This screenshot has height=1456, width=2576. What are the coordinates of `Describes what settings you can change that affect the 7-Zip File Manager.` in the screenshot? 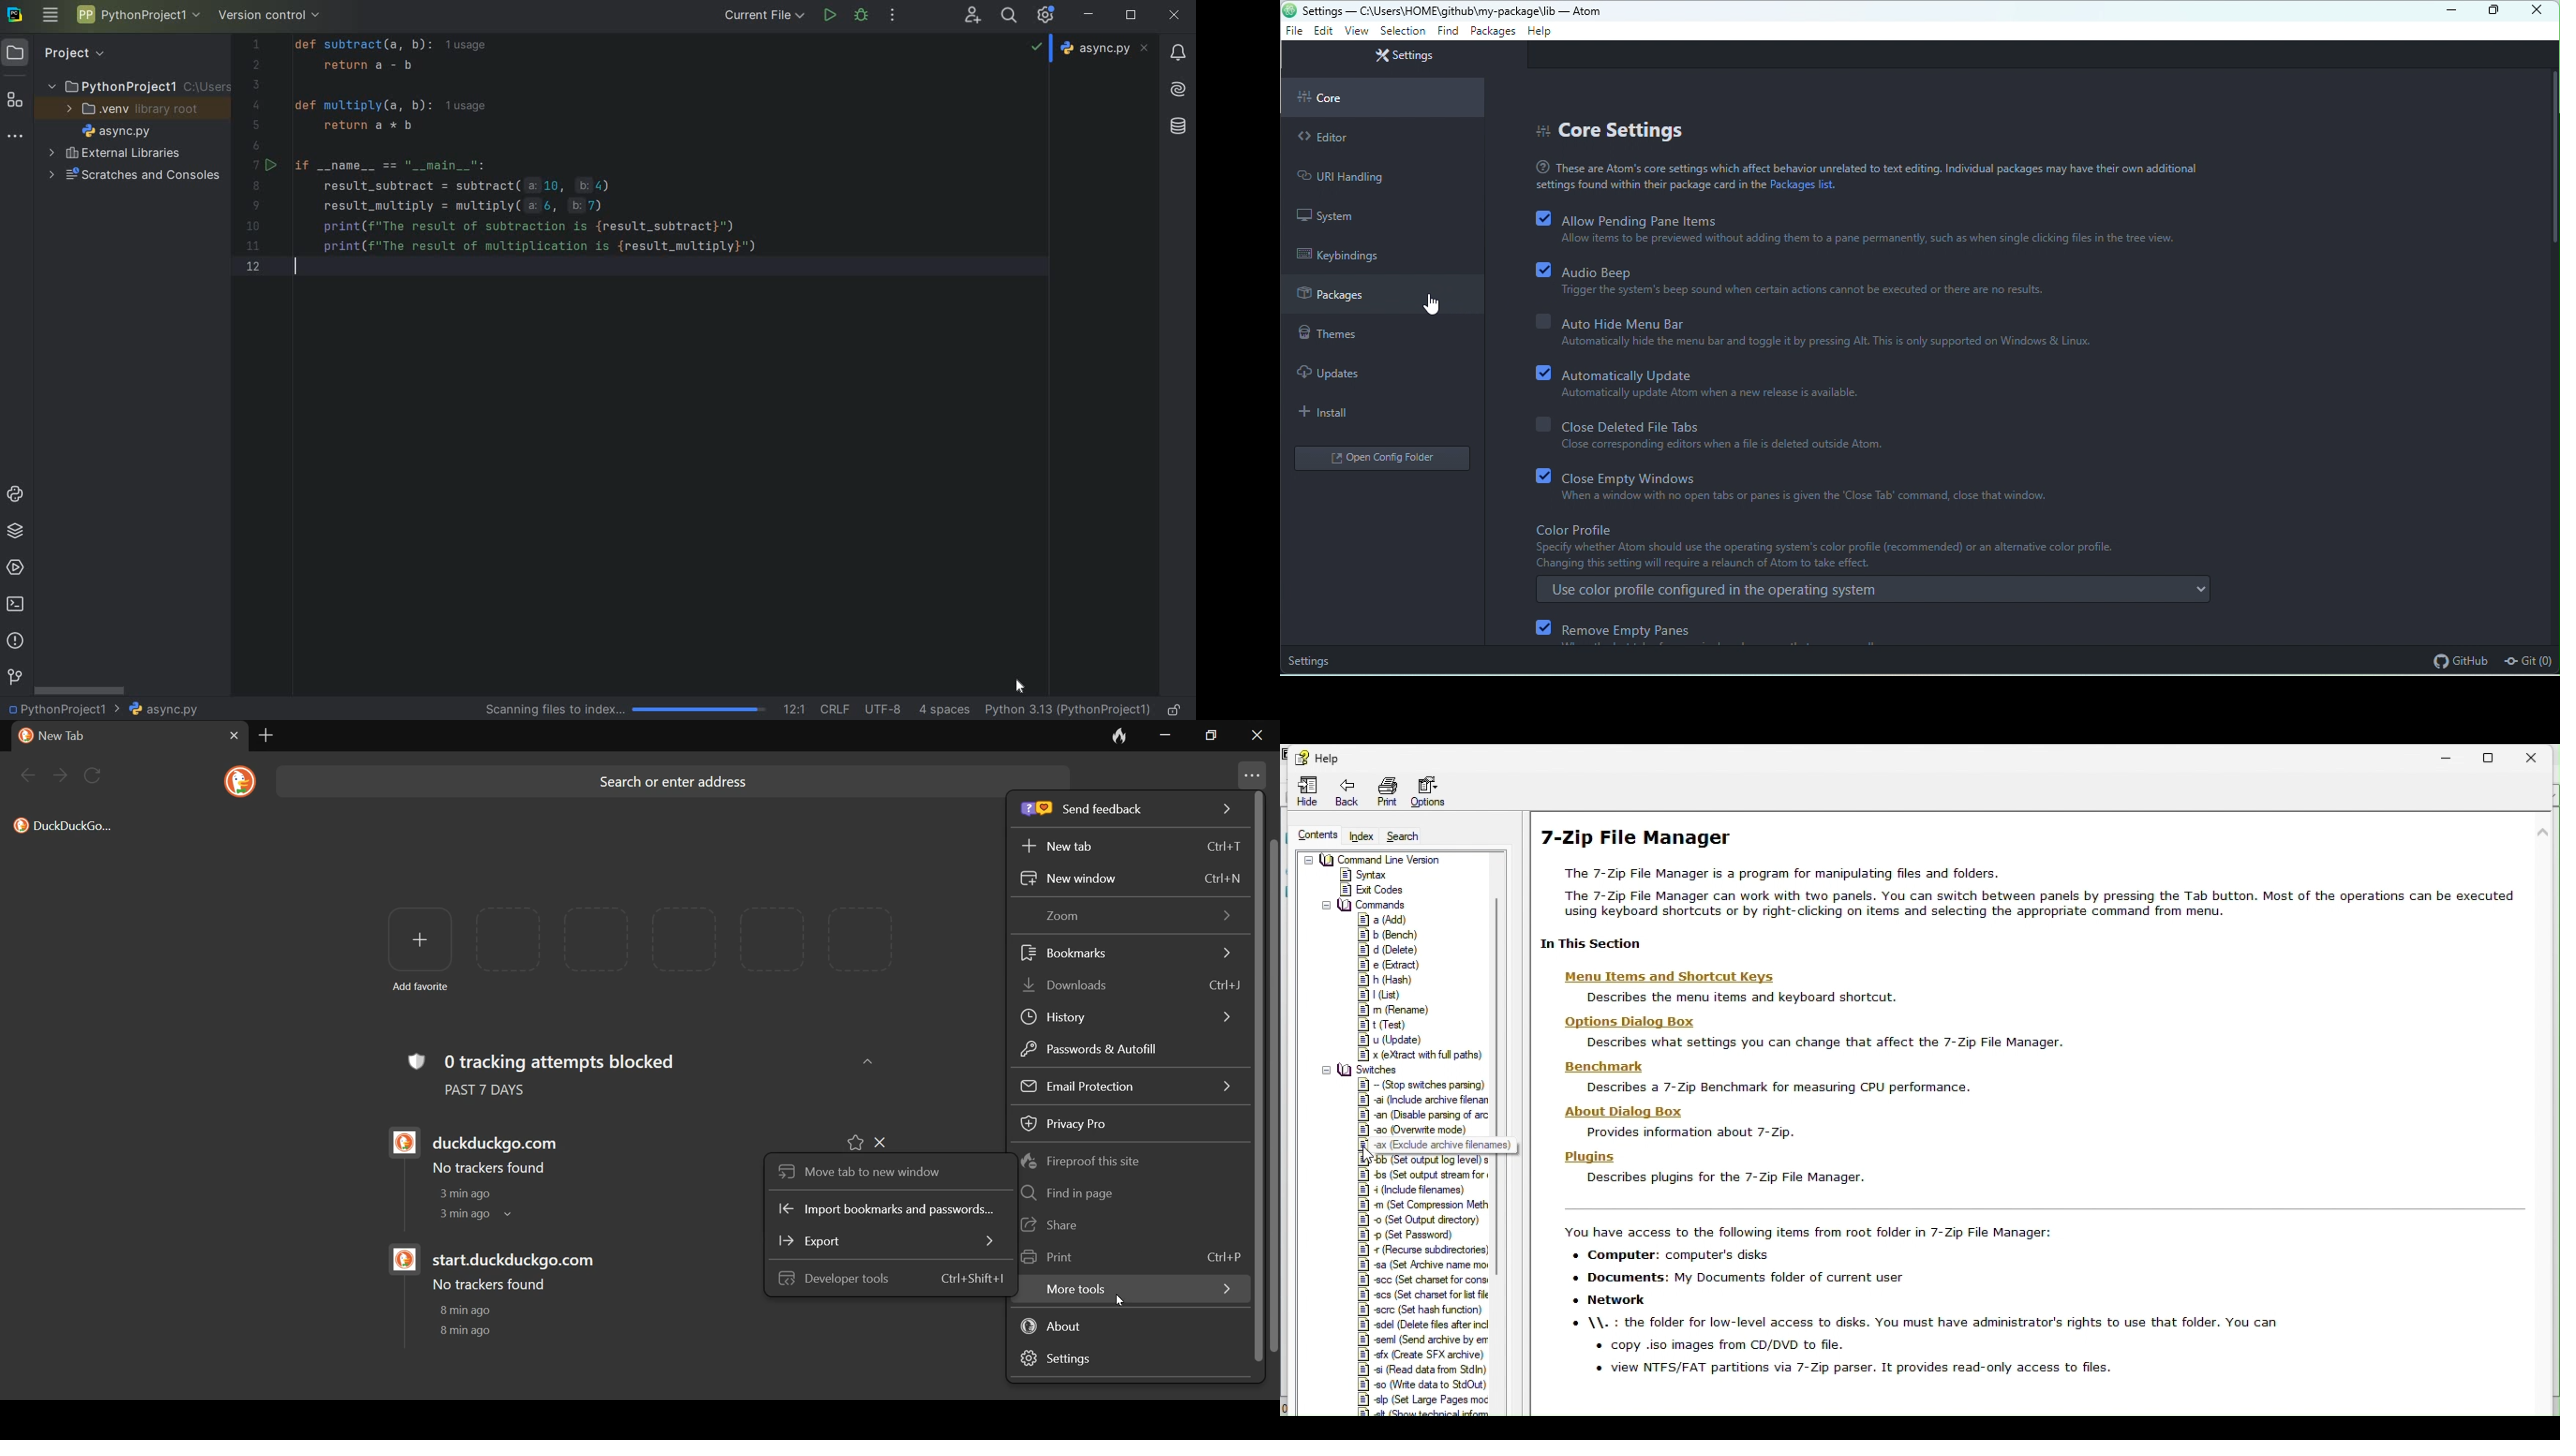 It's located at (1823, 1042).